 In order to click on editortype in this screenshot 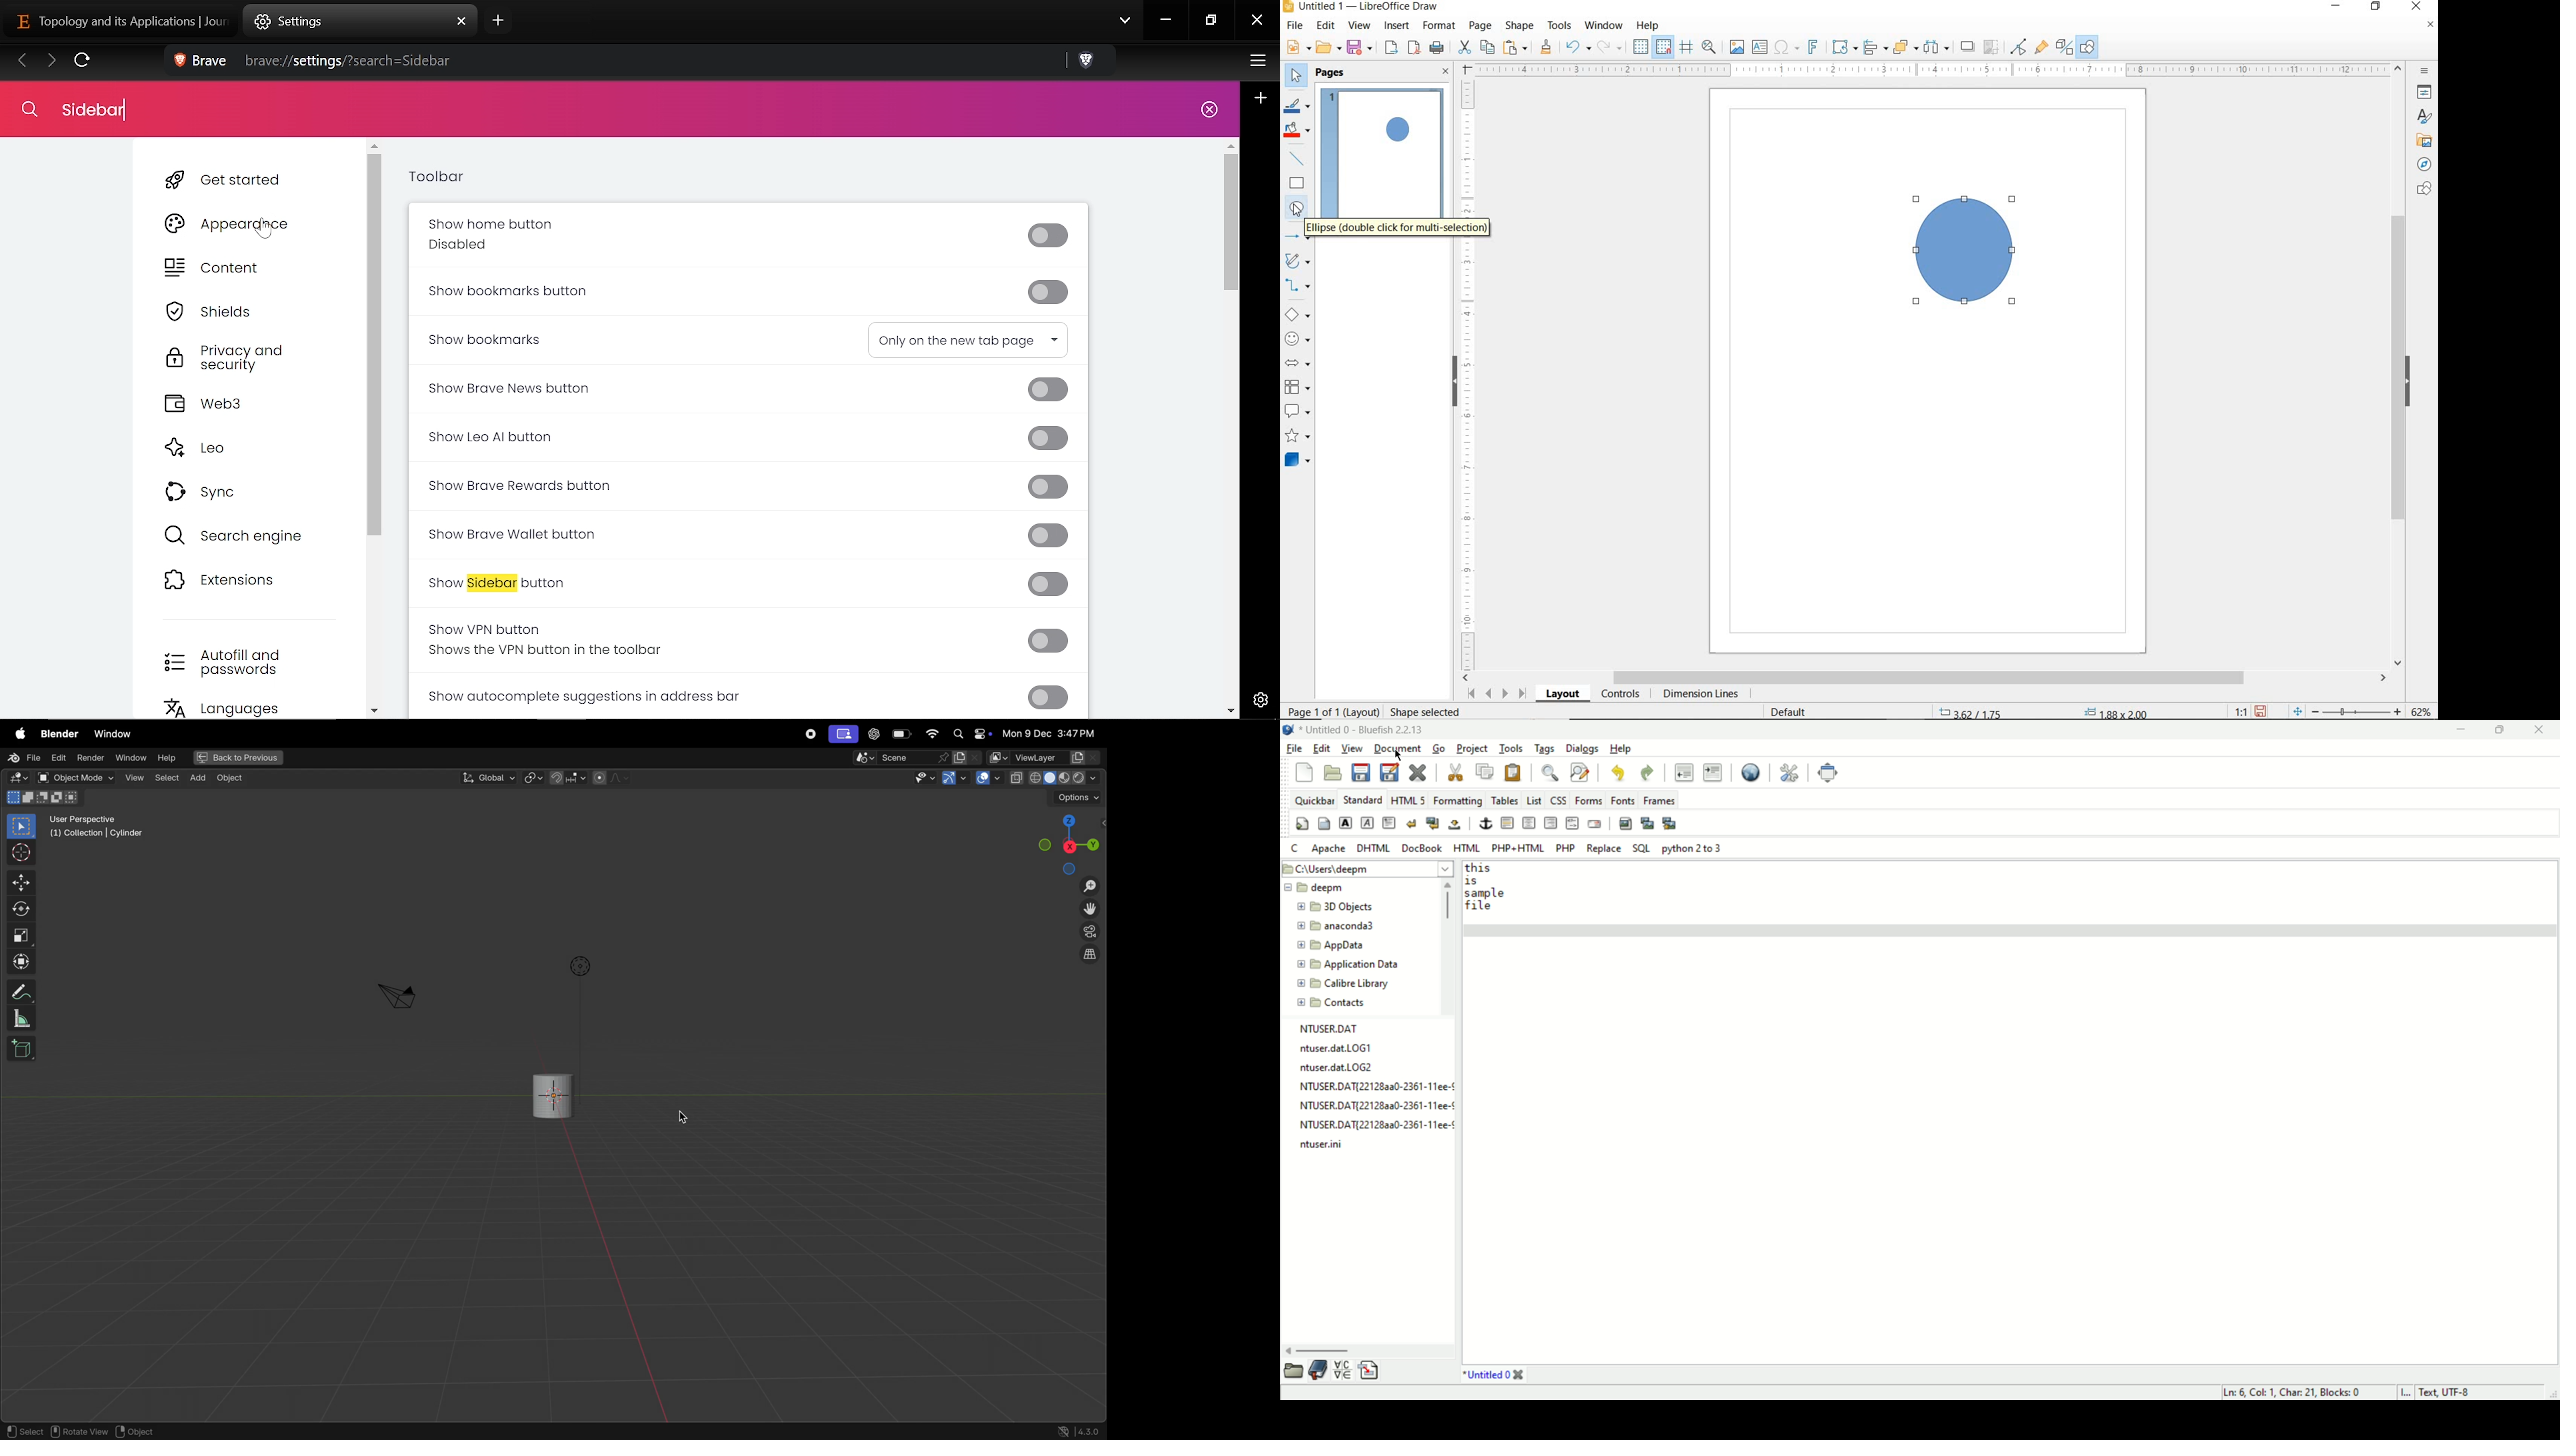, I will do `click(21, 778)`.